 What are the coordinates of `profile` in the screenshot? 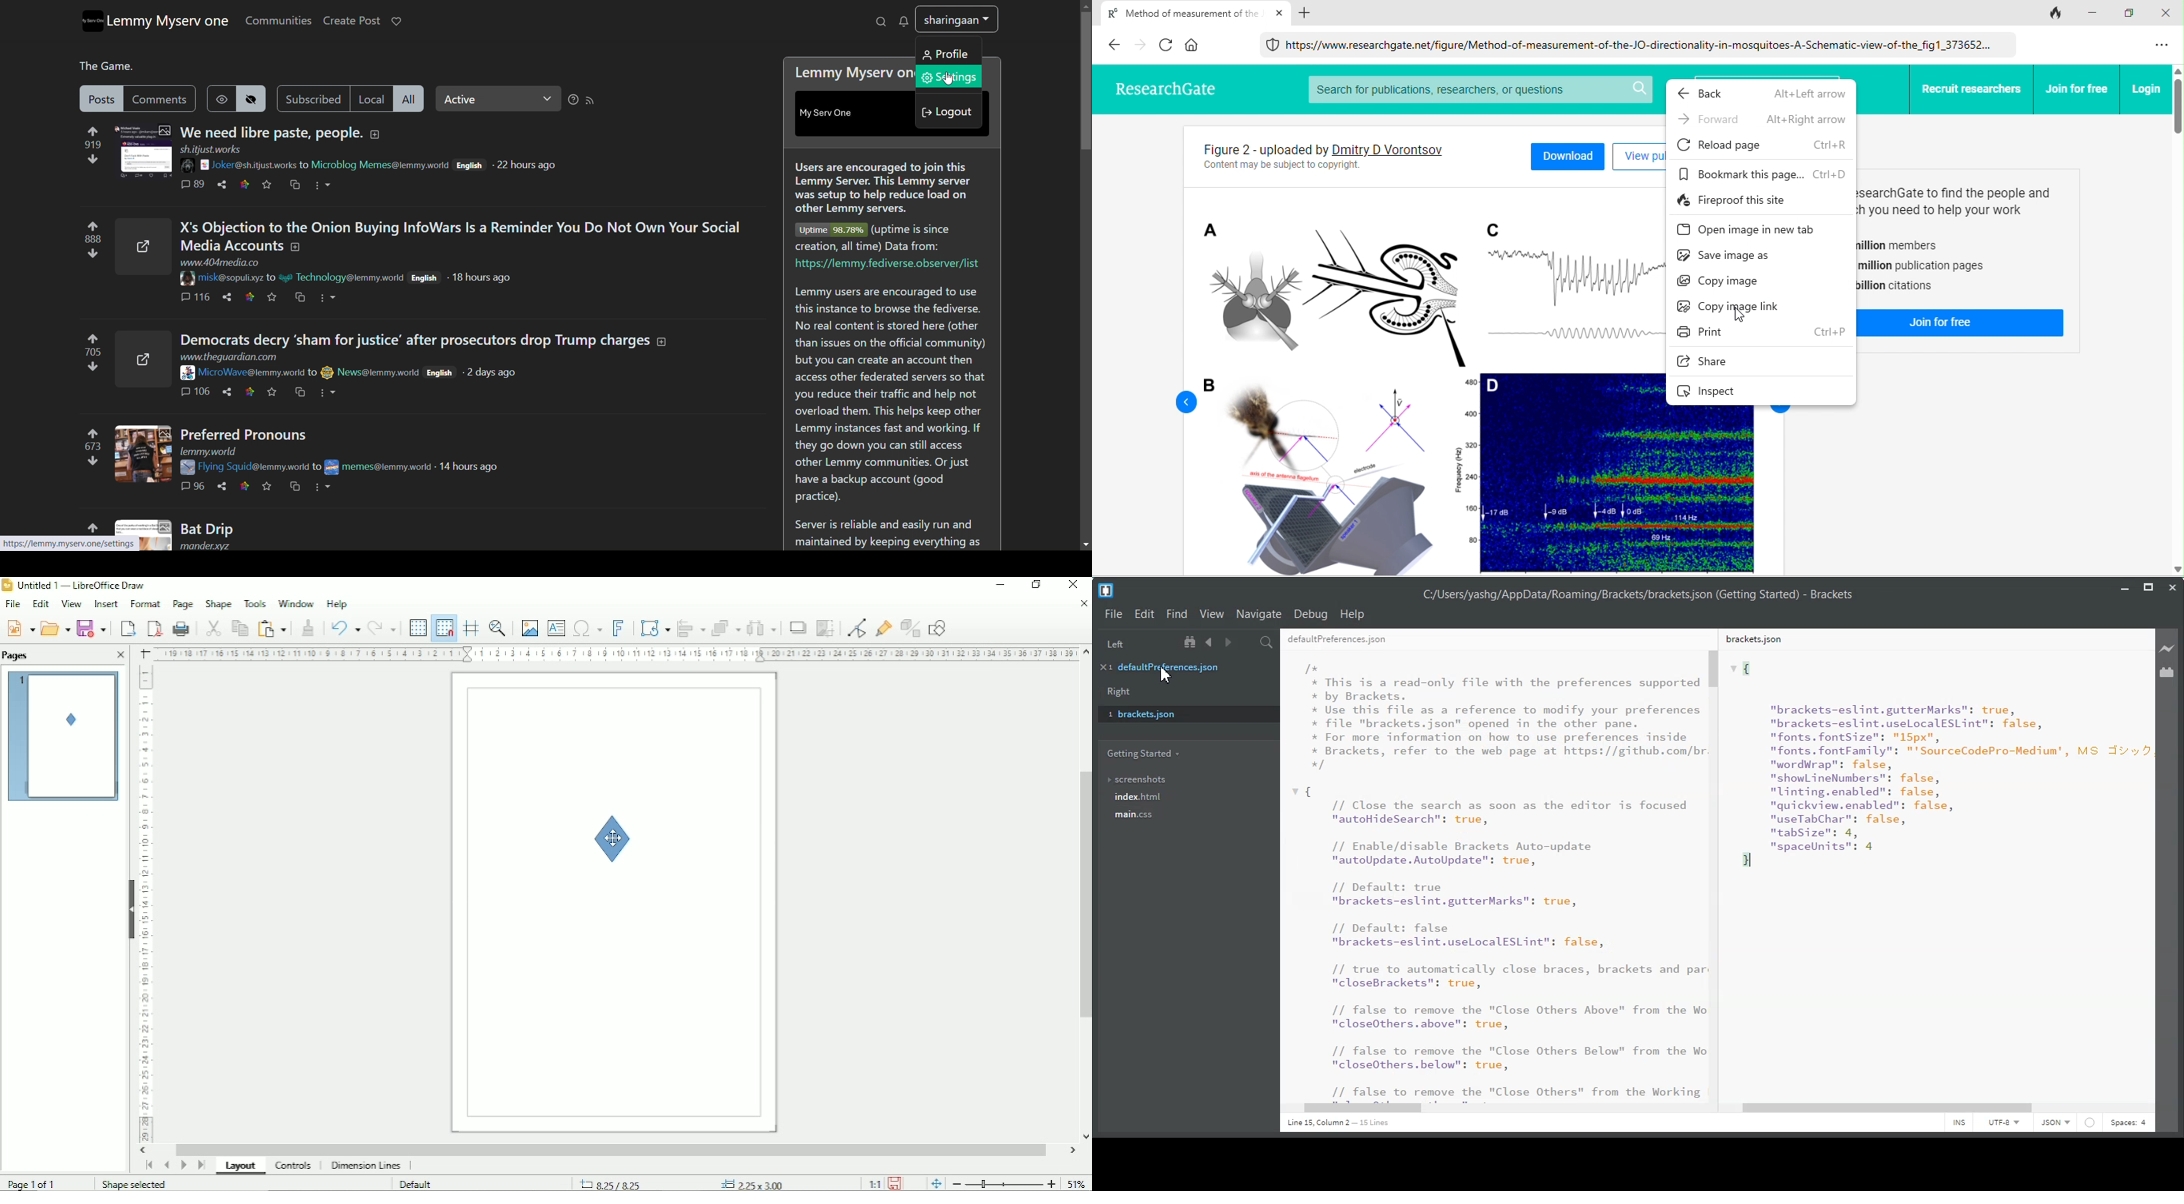 It's located at (956, 20).